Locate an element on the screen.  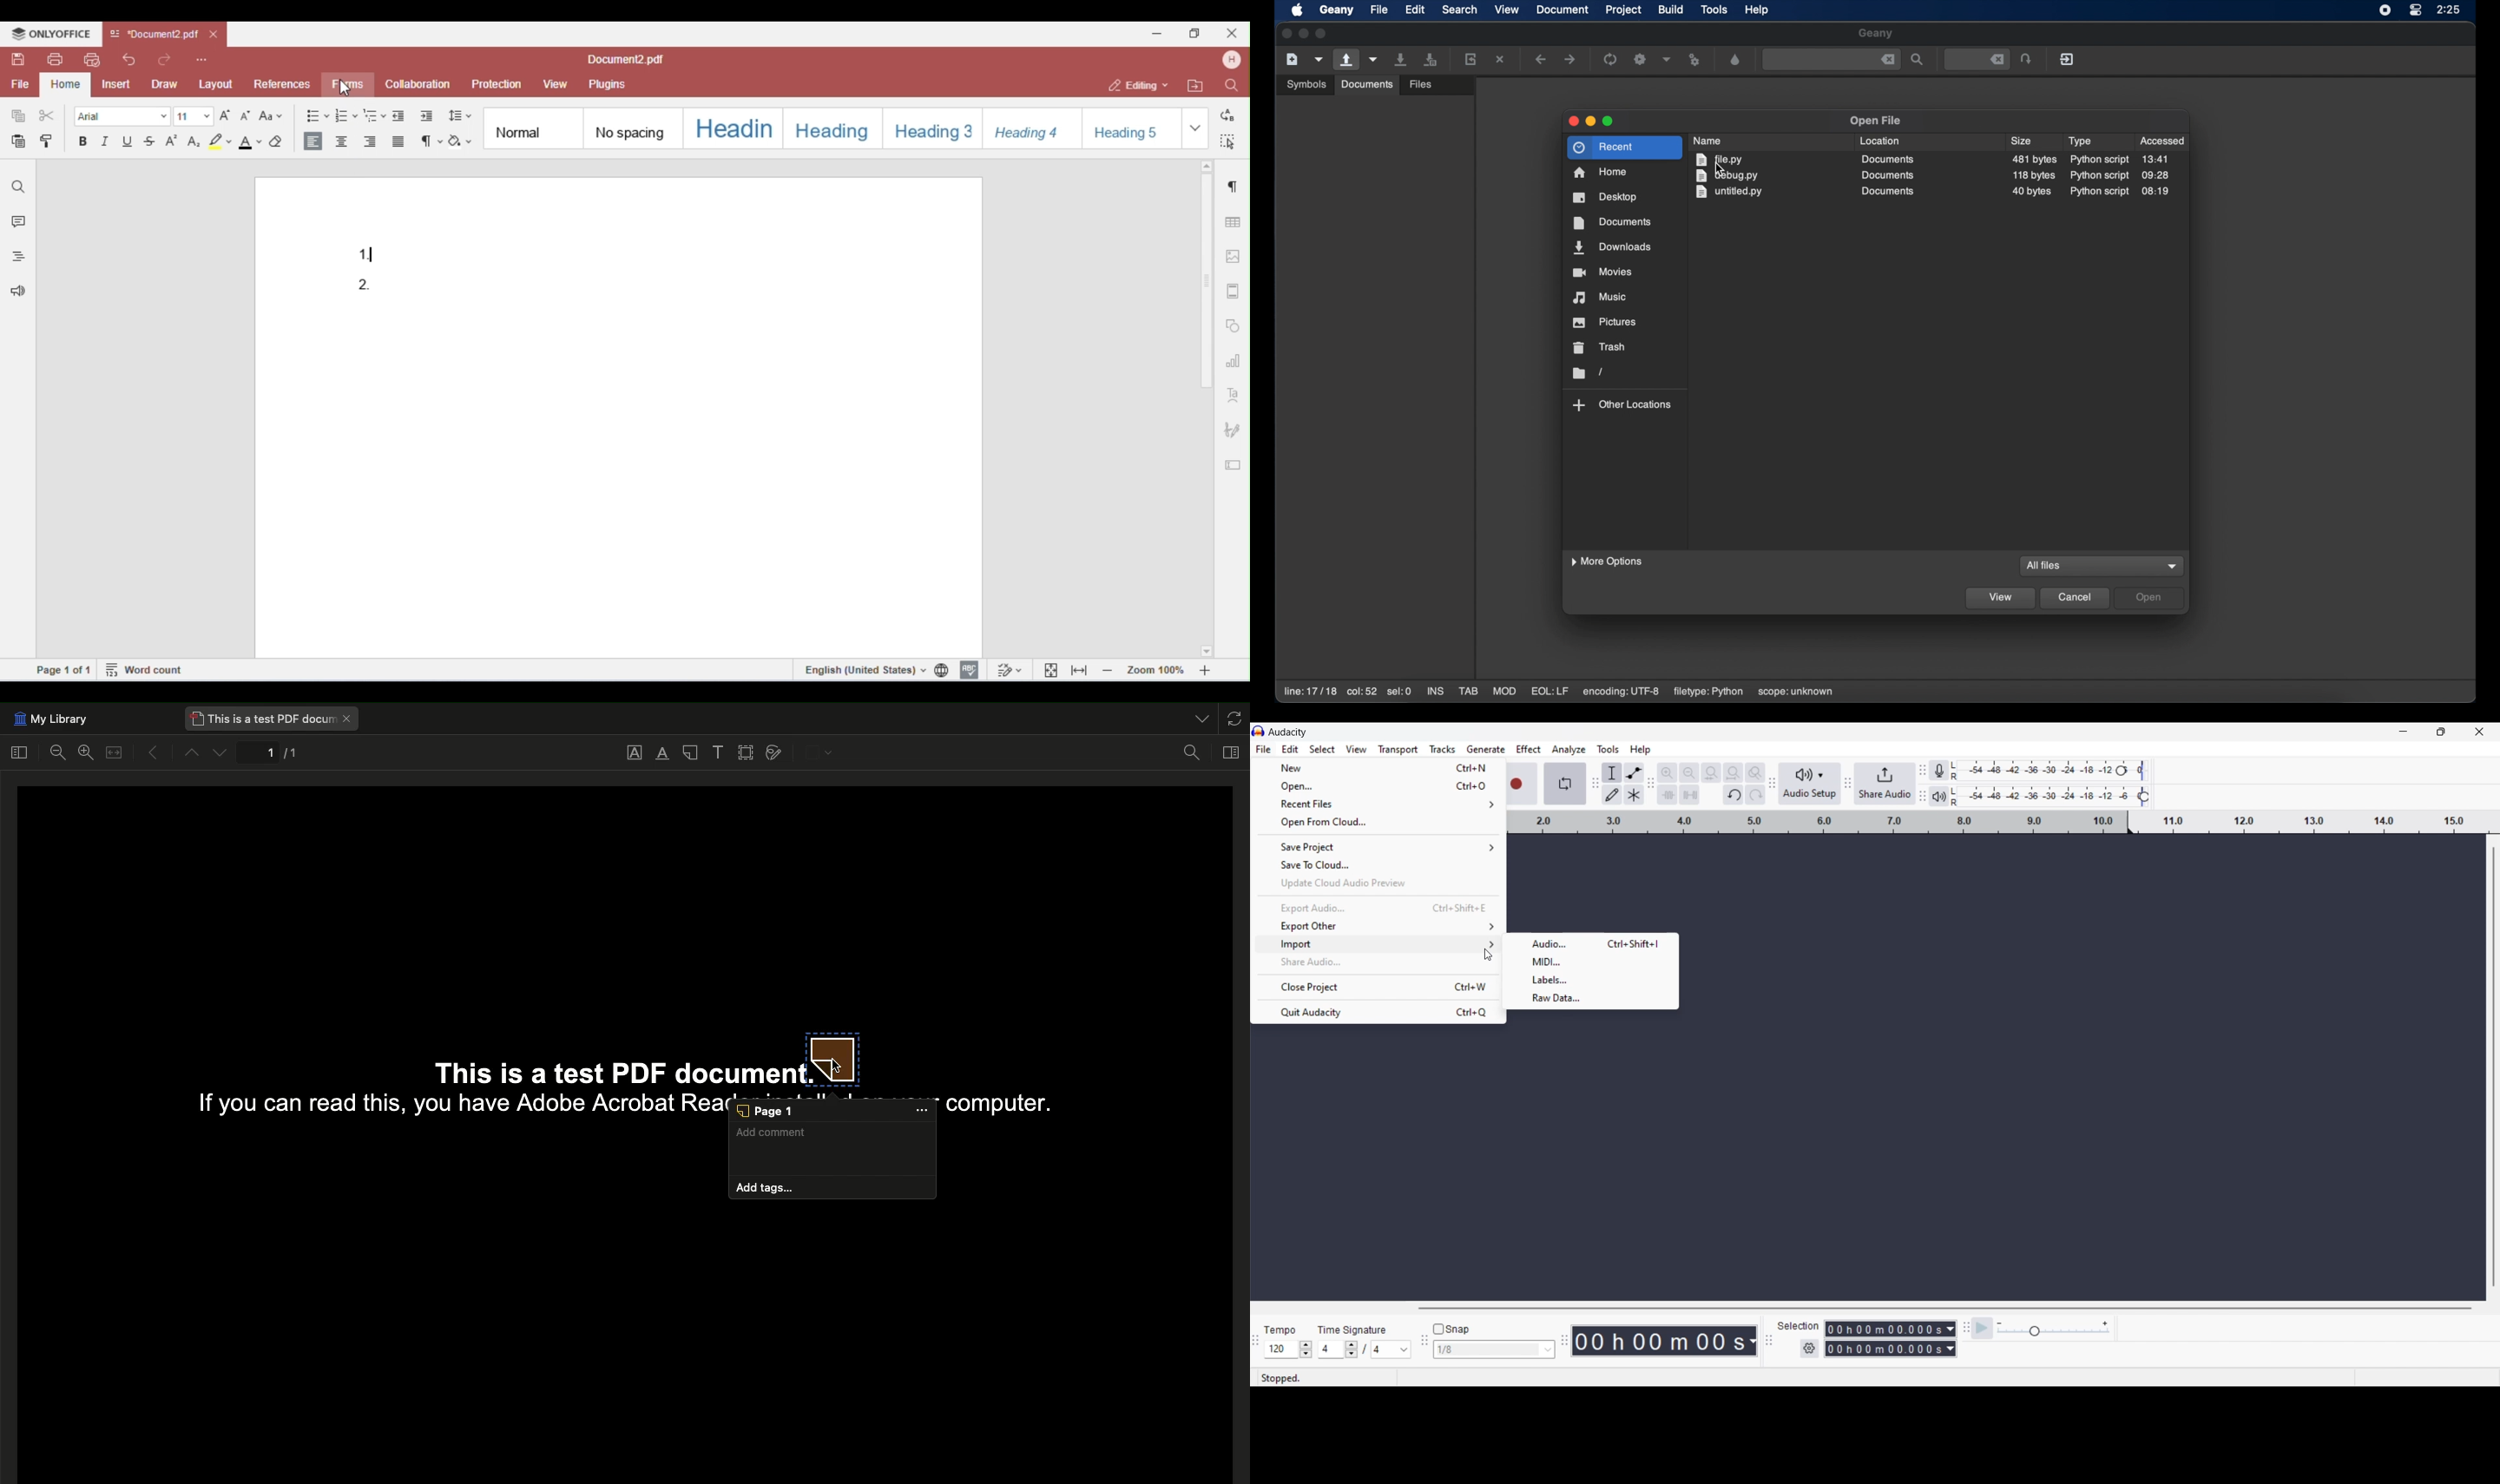
Cursor is located at coordinates (1484, 952).